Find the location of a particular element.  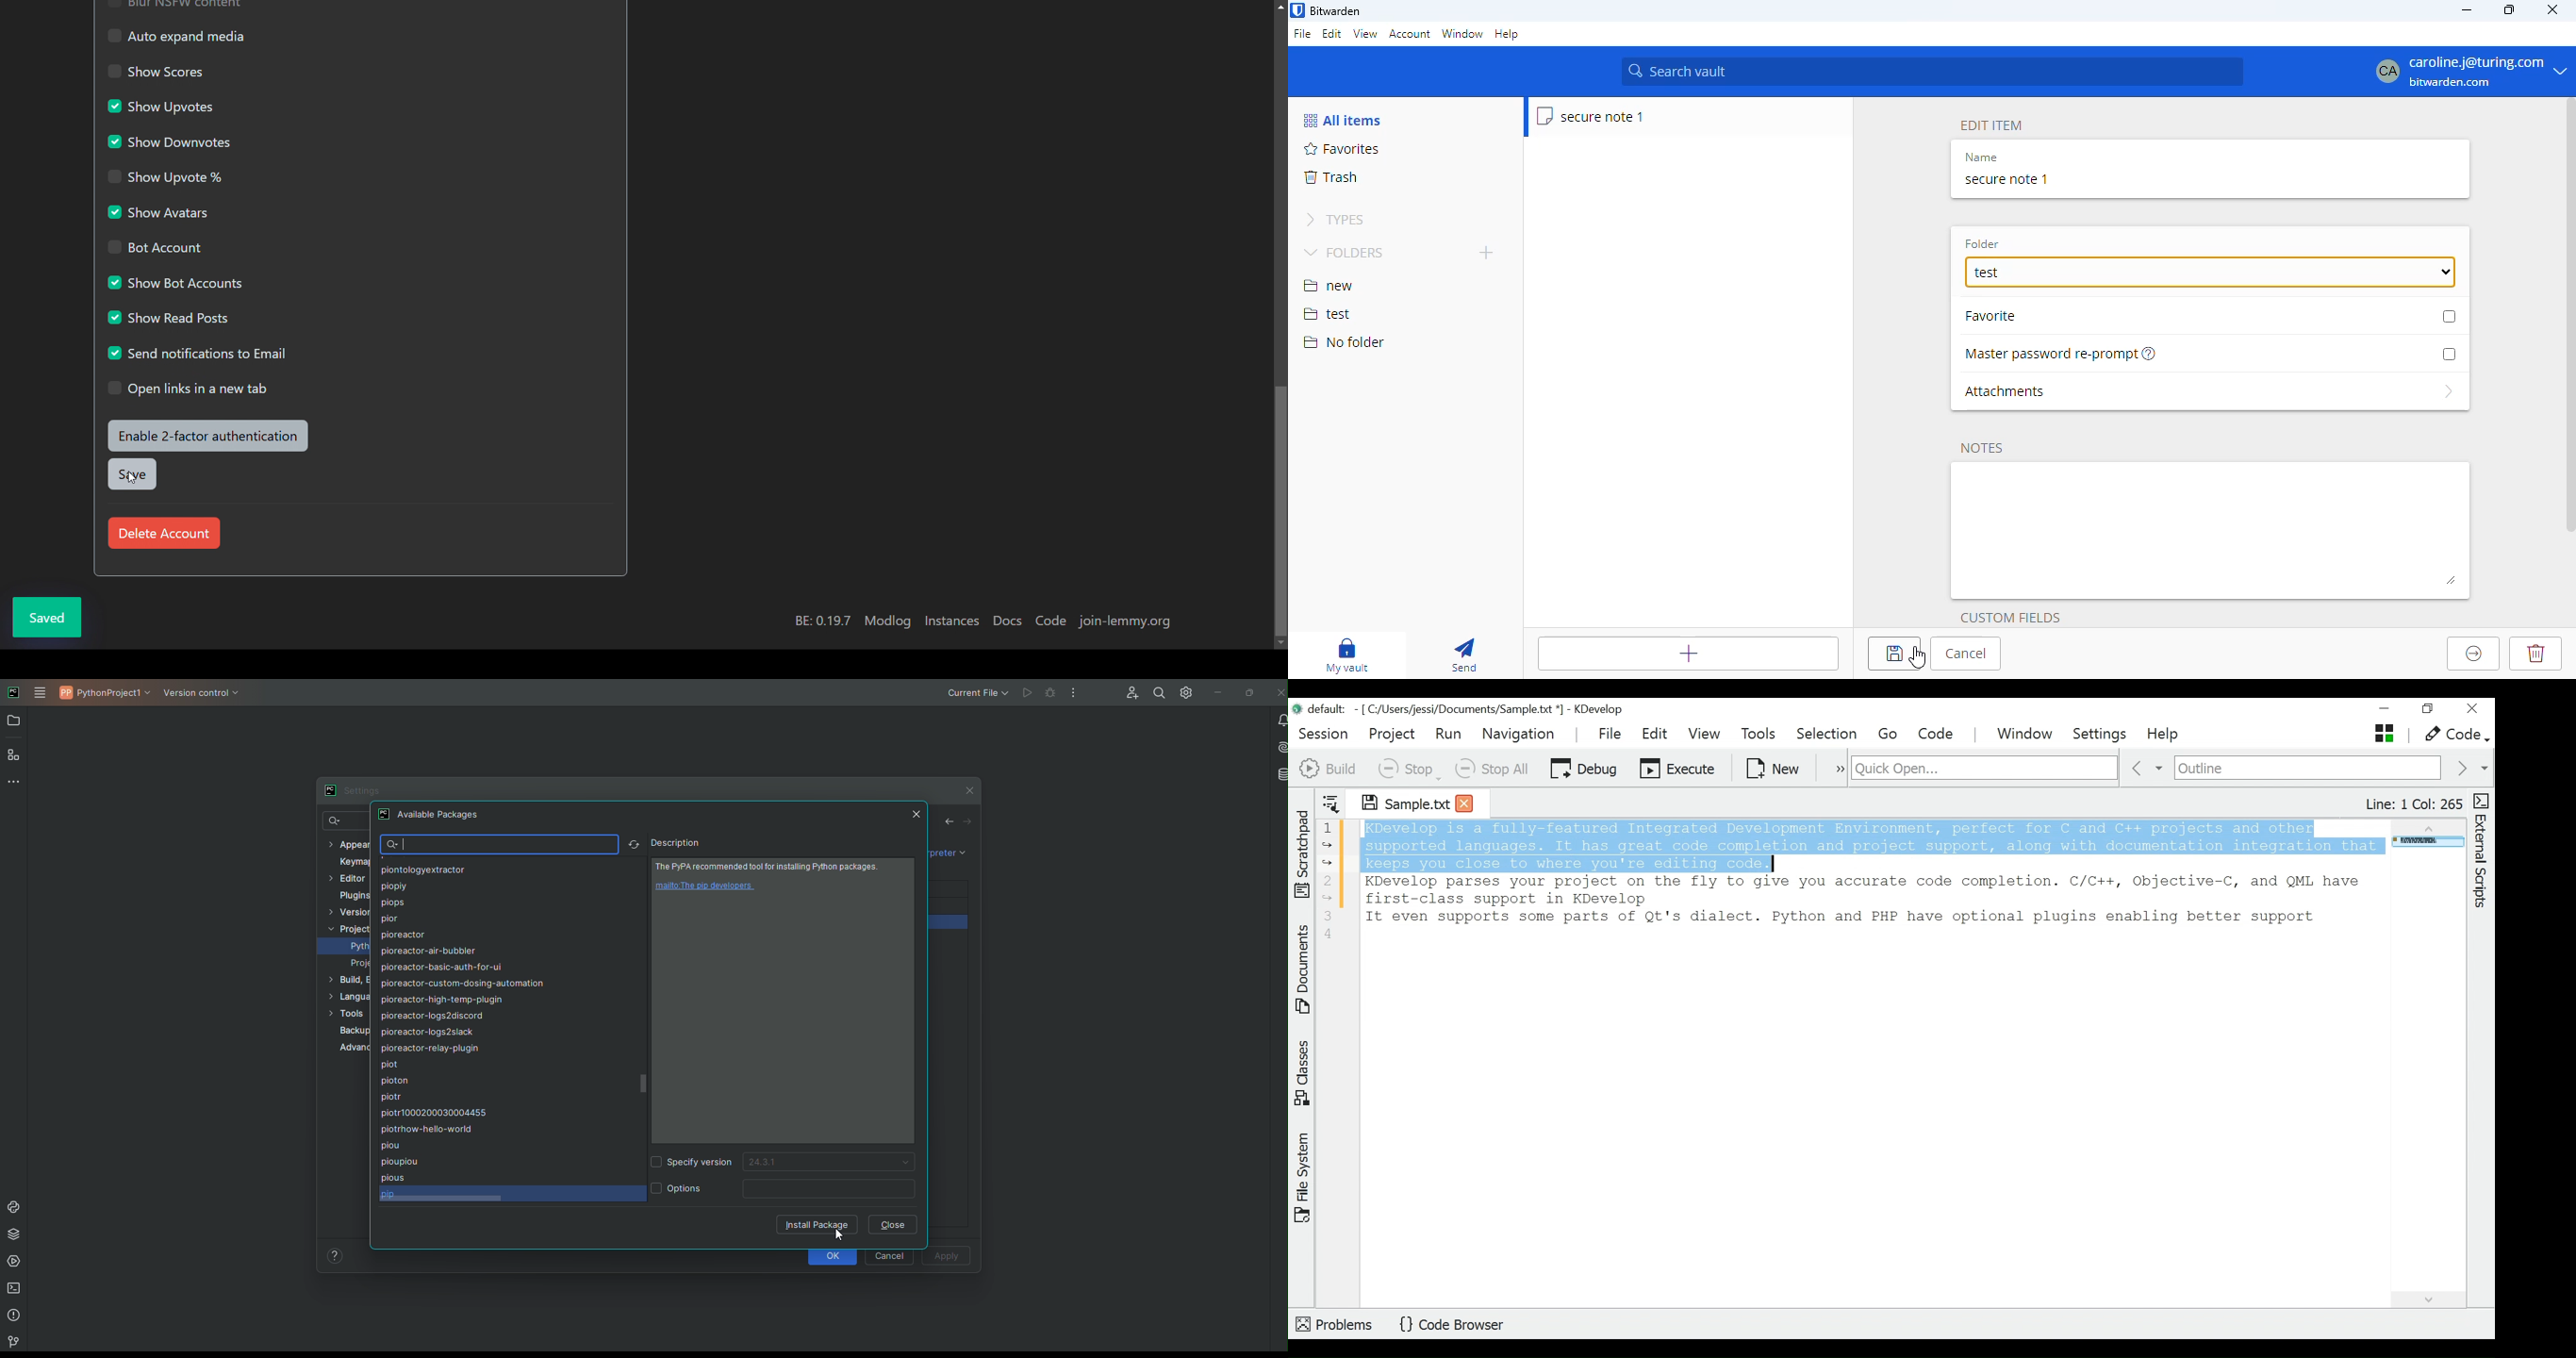

Debug is located at coordinates (1583, 767).